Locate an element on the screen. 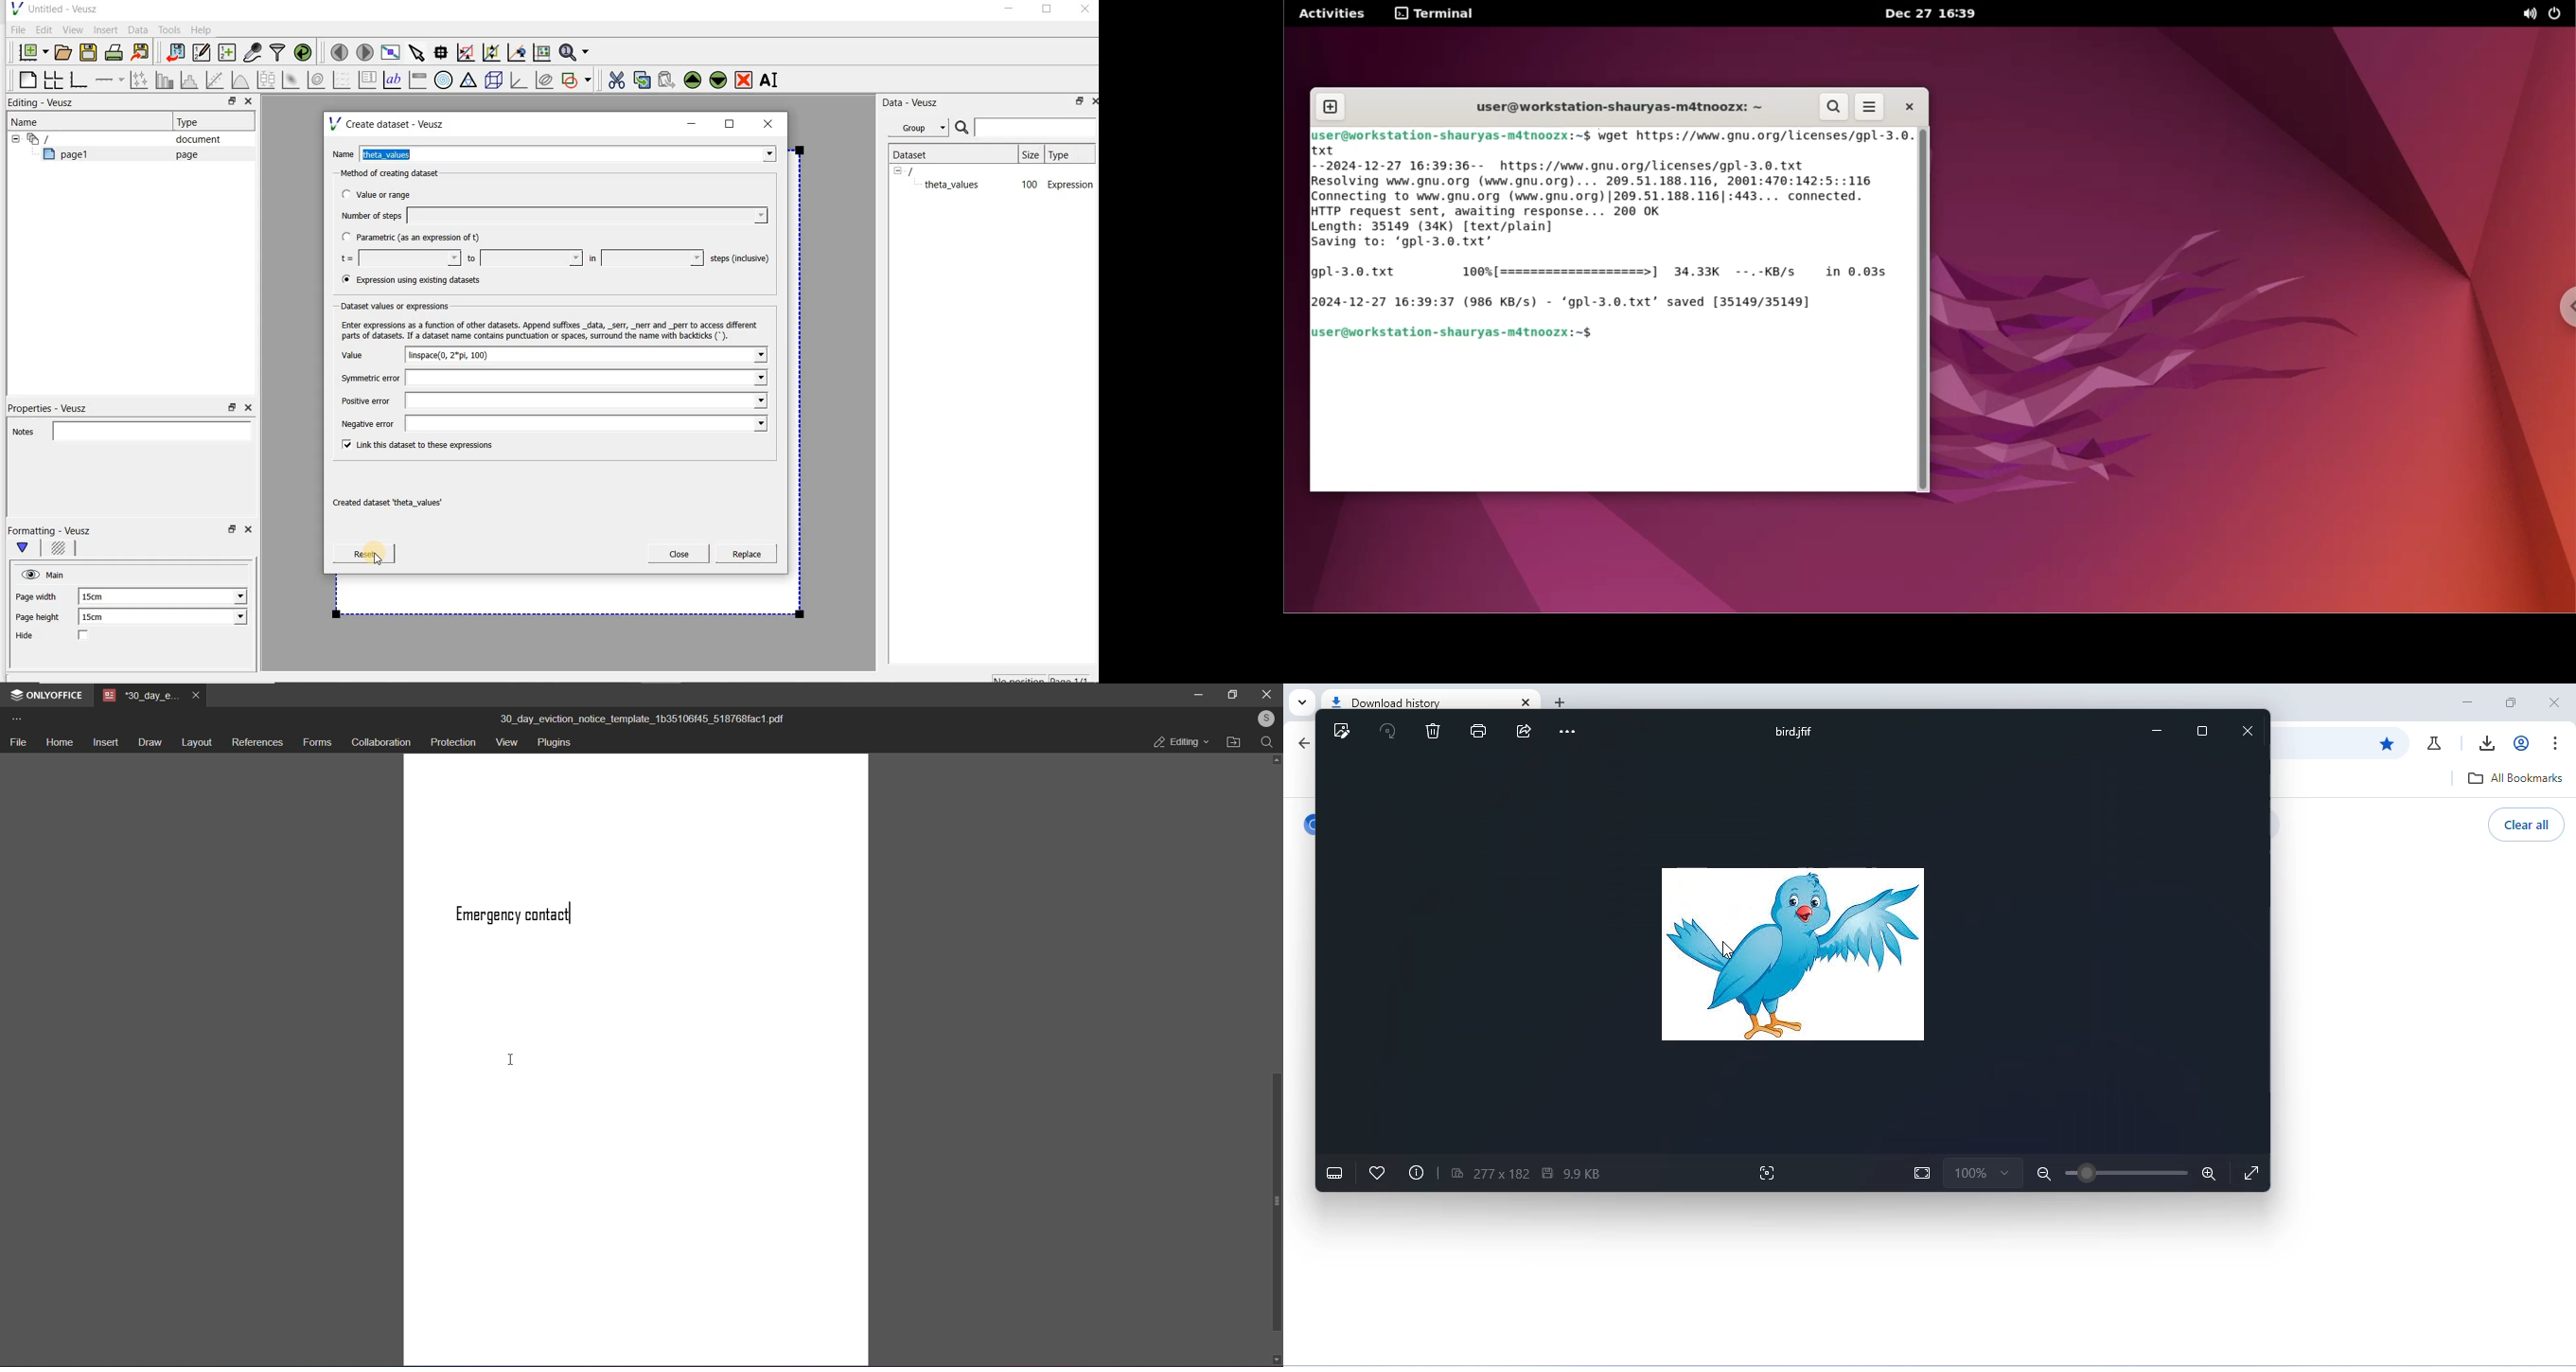  add an axis to a plot is located at coordinates (111, 80).